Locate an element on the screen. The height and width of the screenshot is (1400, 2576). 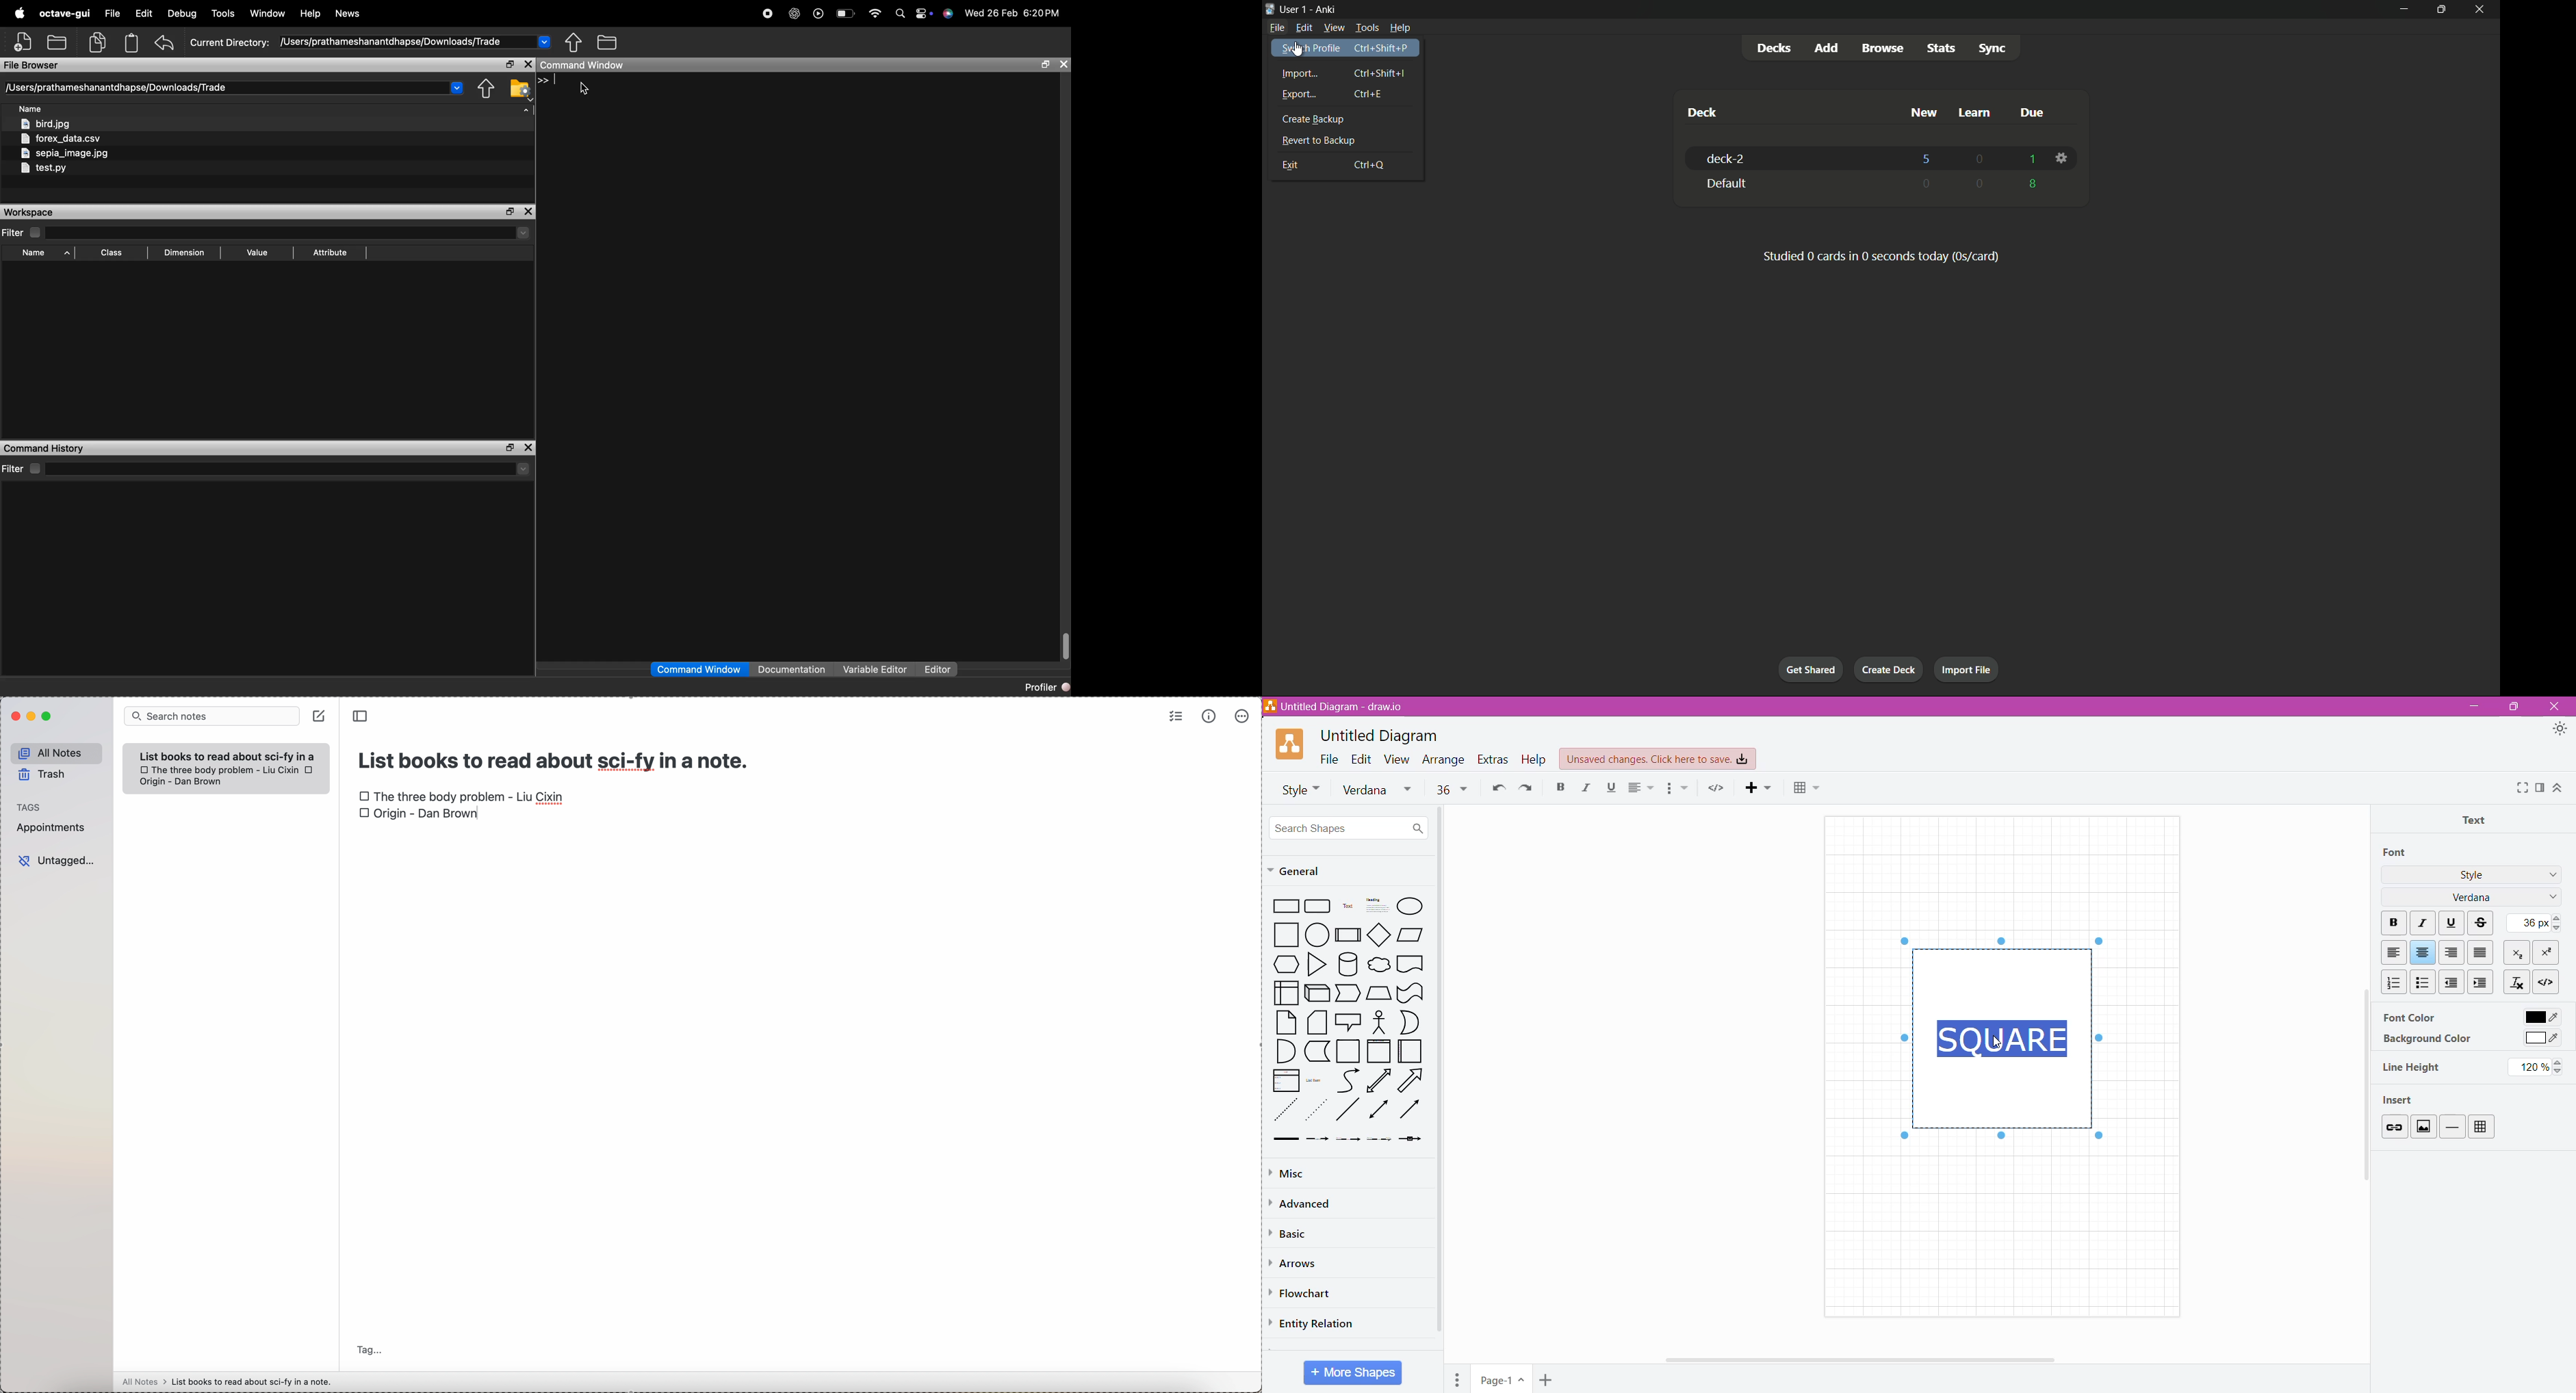
Exit is located at coordinates (1347, 164).